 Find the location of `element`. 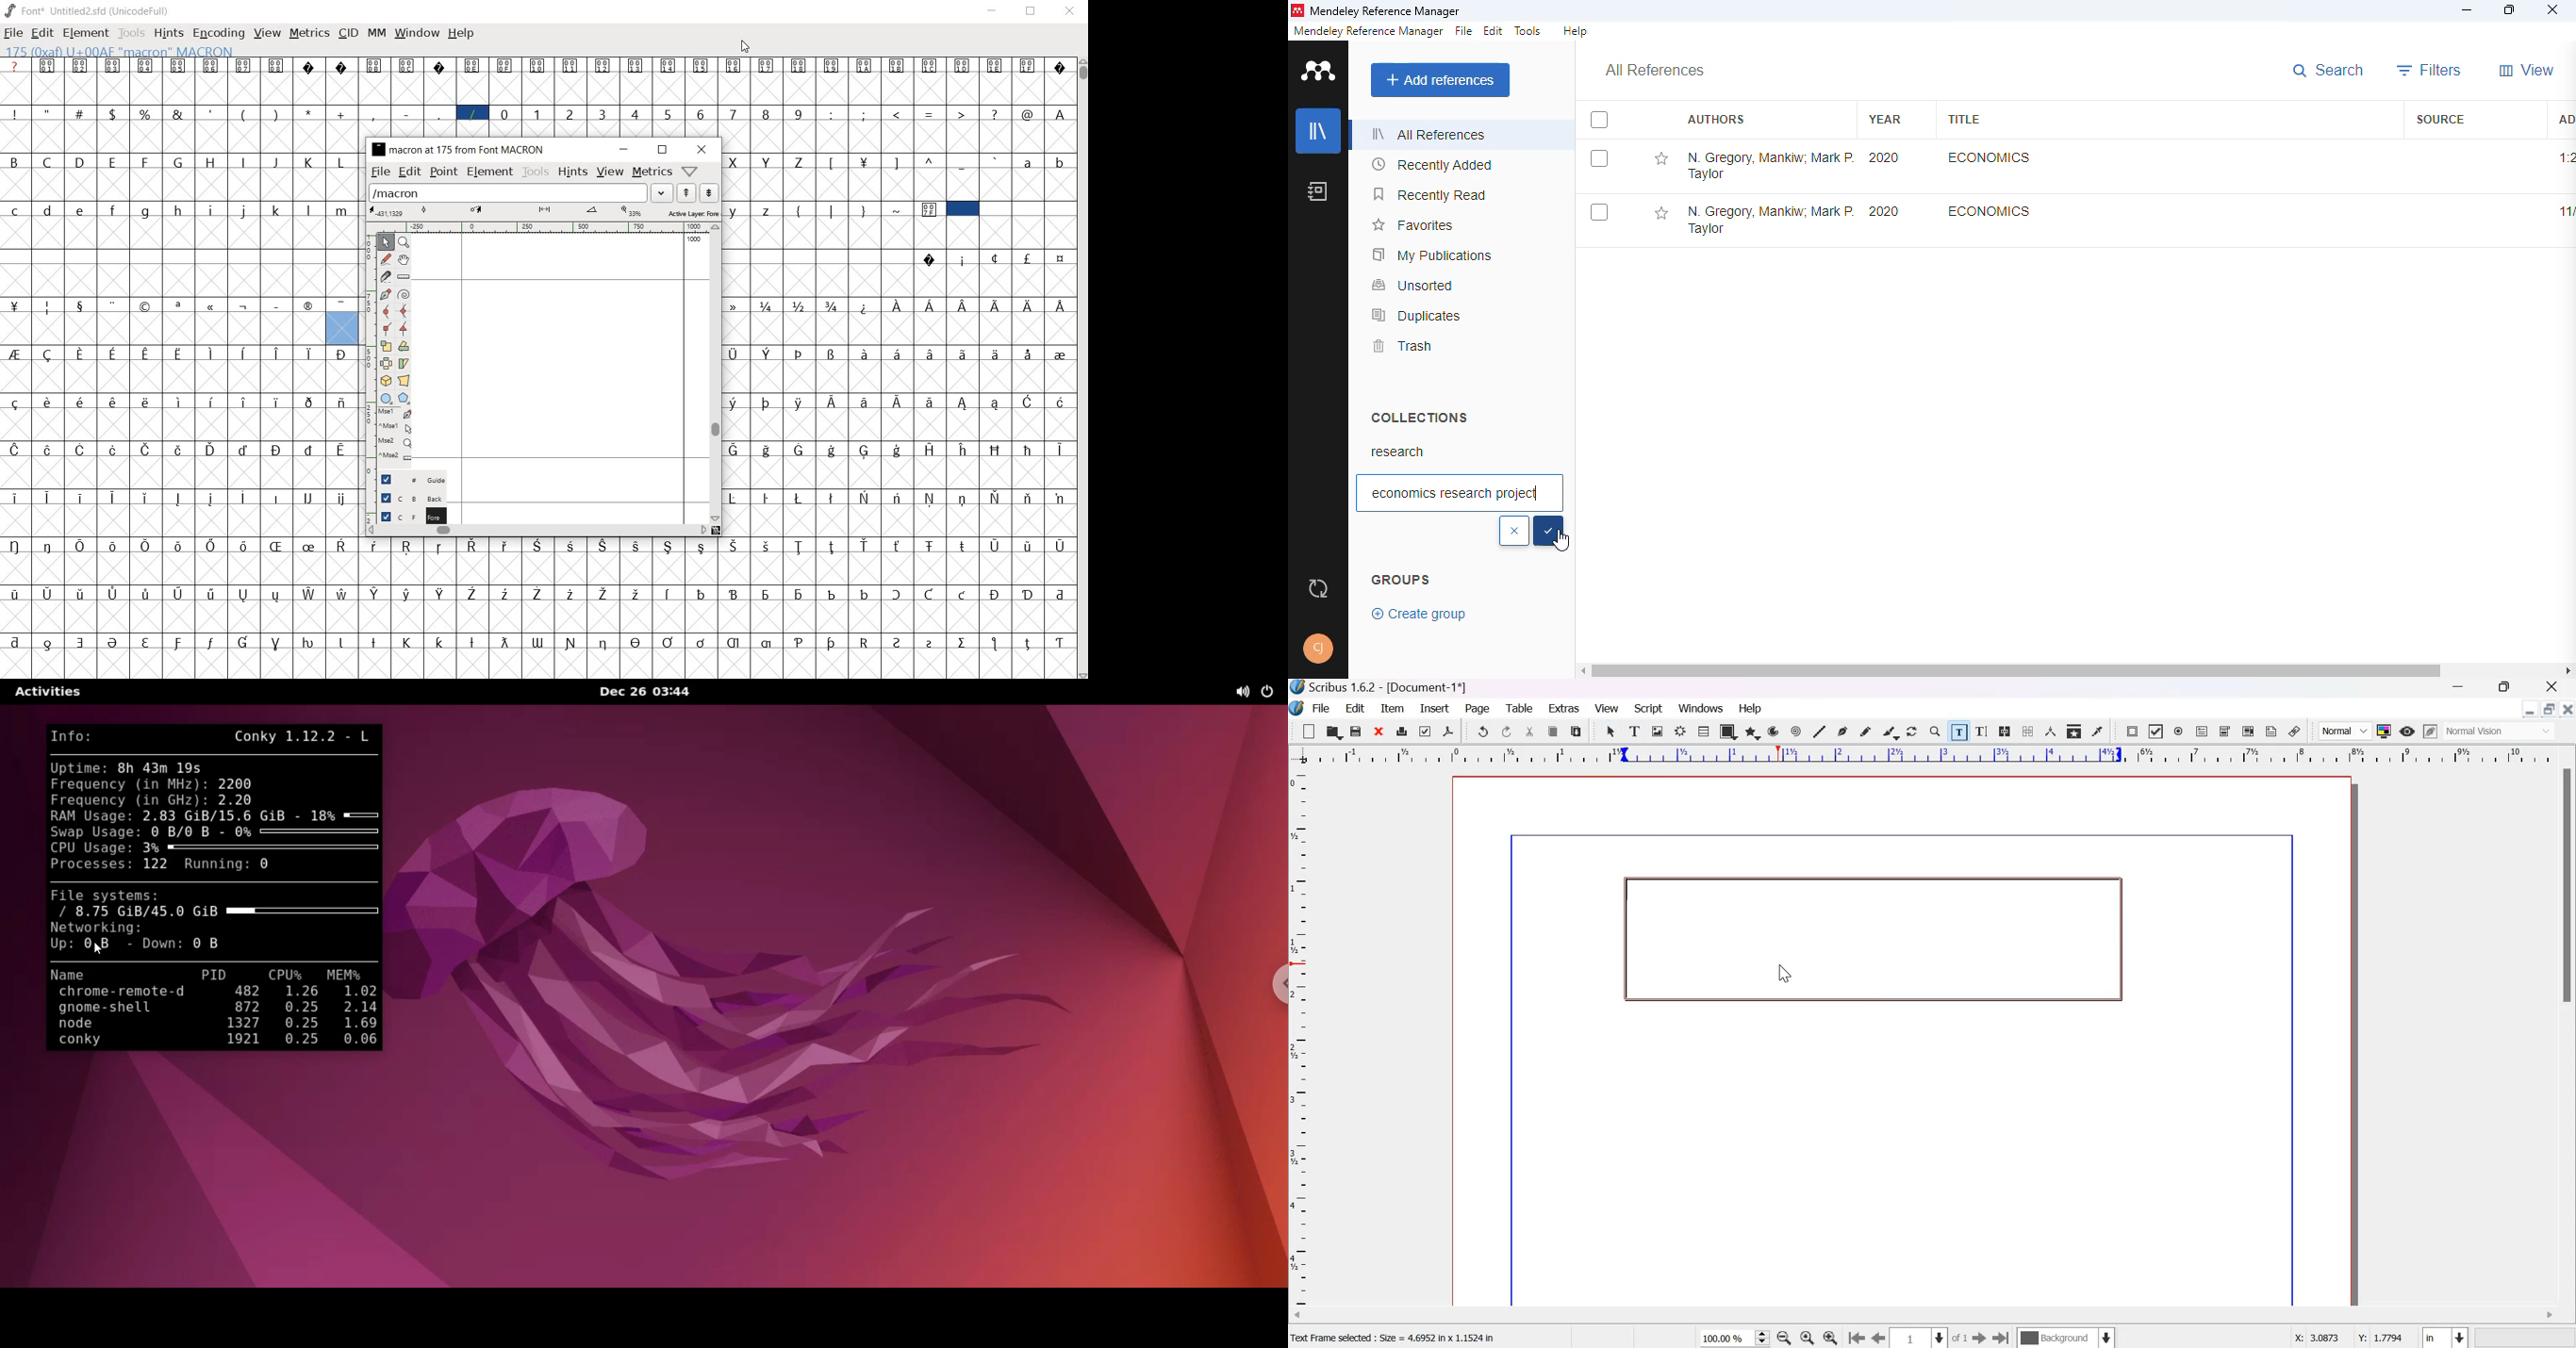

element is located at coordinates (87, 33).